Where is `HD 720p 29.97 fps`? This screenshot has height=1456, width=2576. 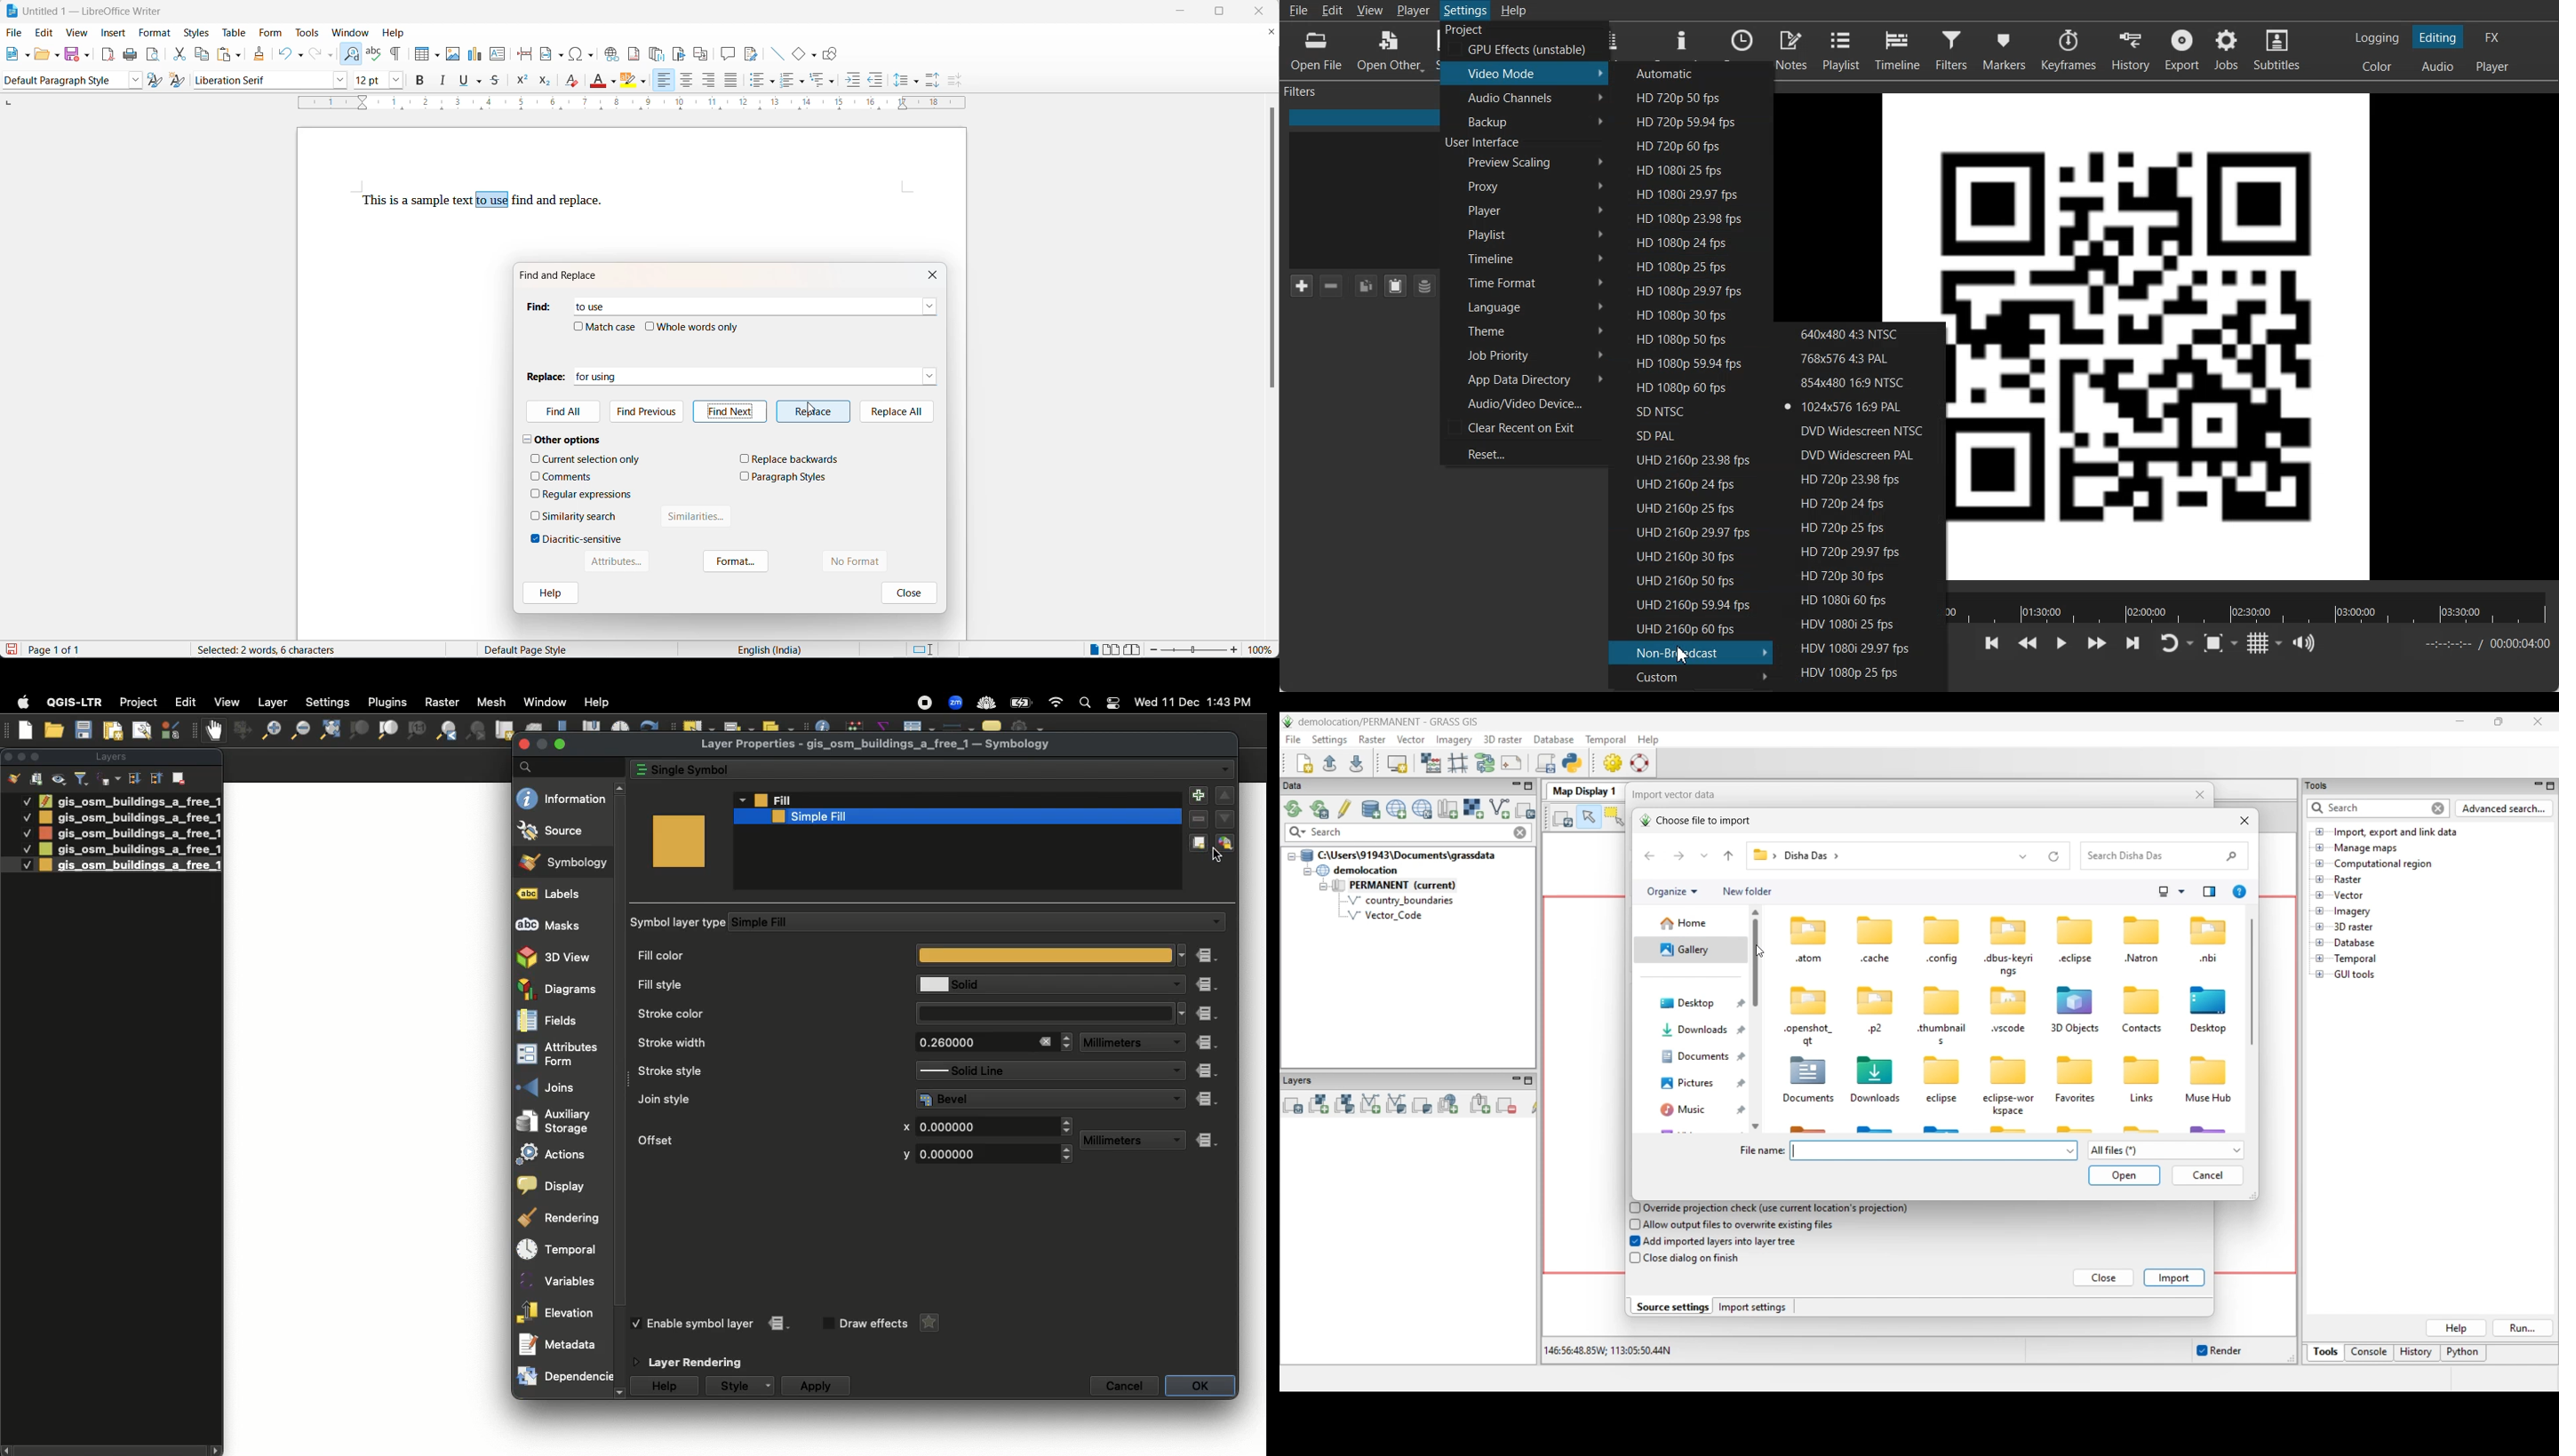
HD 720p 29.97 fps is located at coordinates (1862, 553).